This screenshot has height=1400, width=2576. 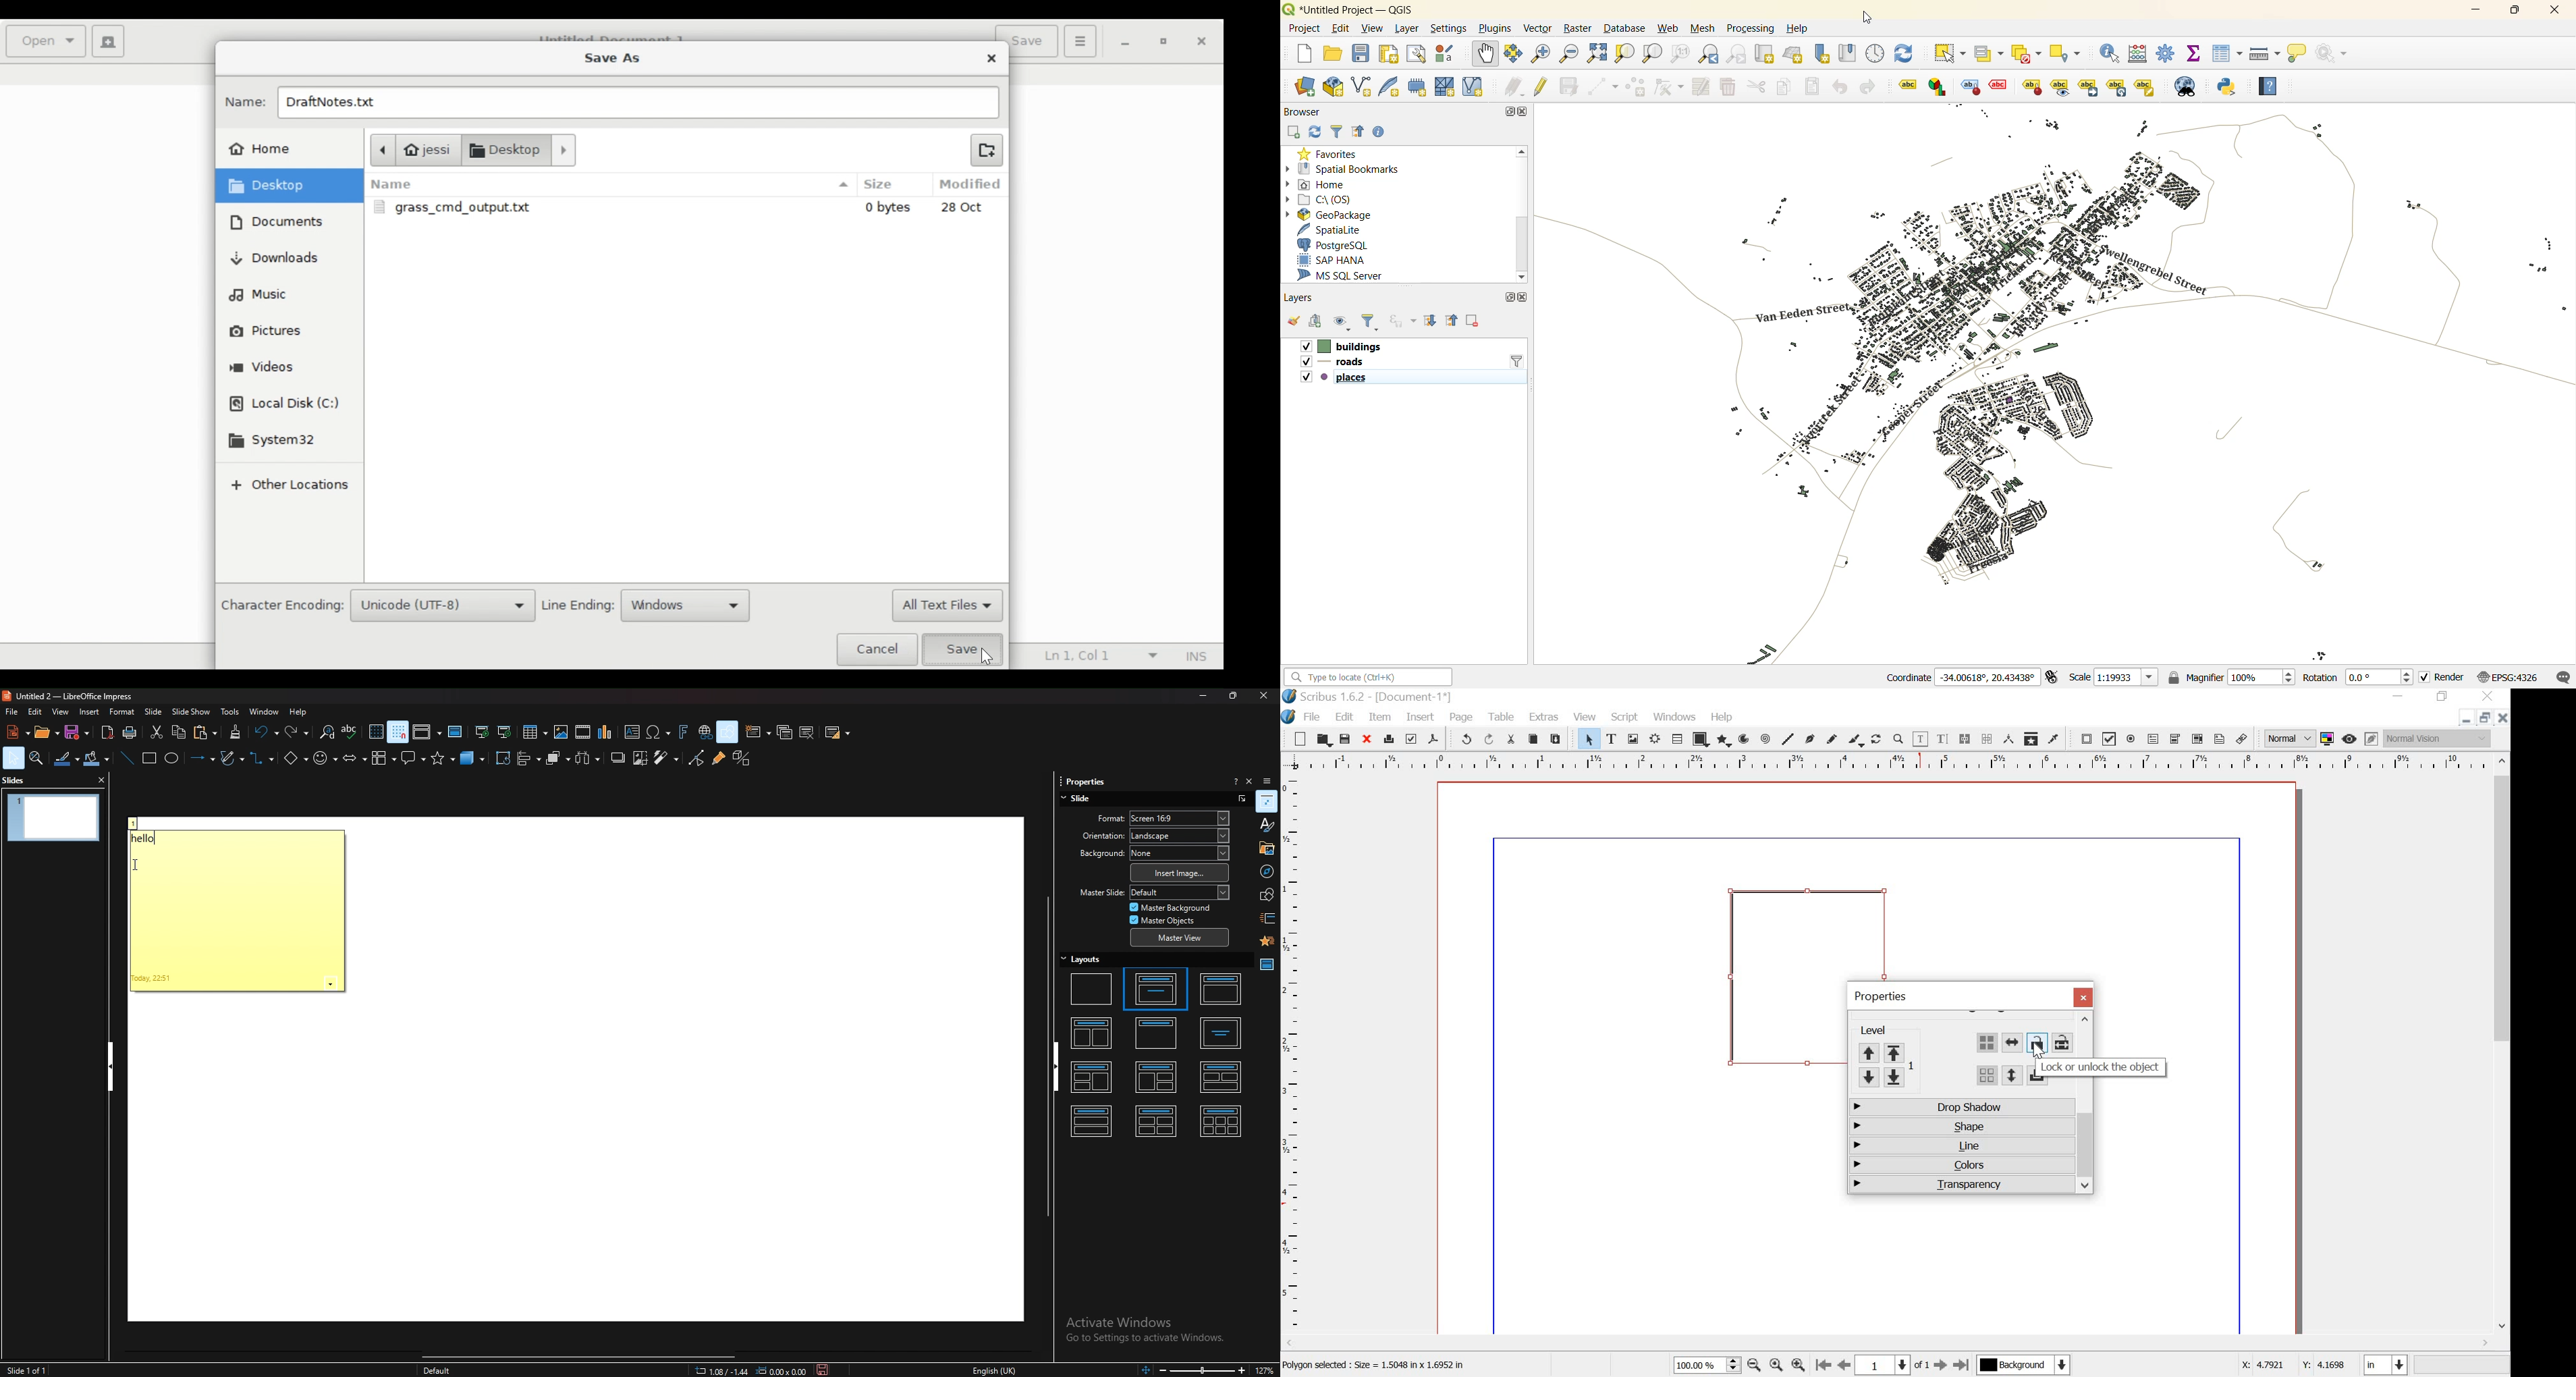 I want to click on Master Slide, so click(x=1101, y=893).